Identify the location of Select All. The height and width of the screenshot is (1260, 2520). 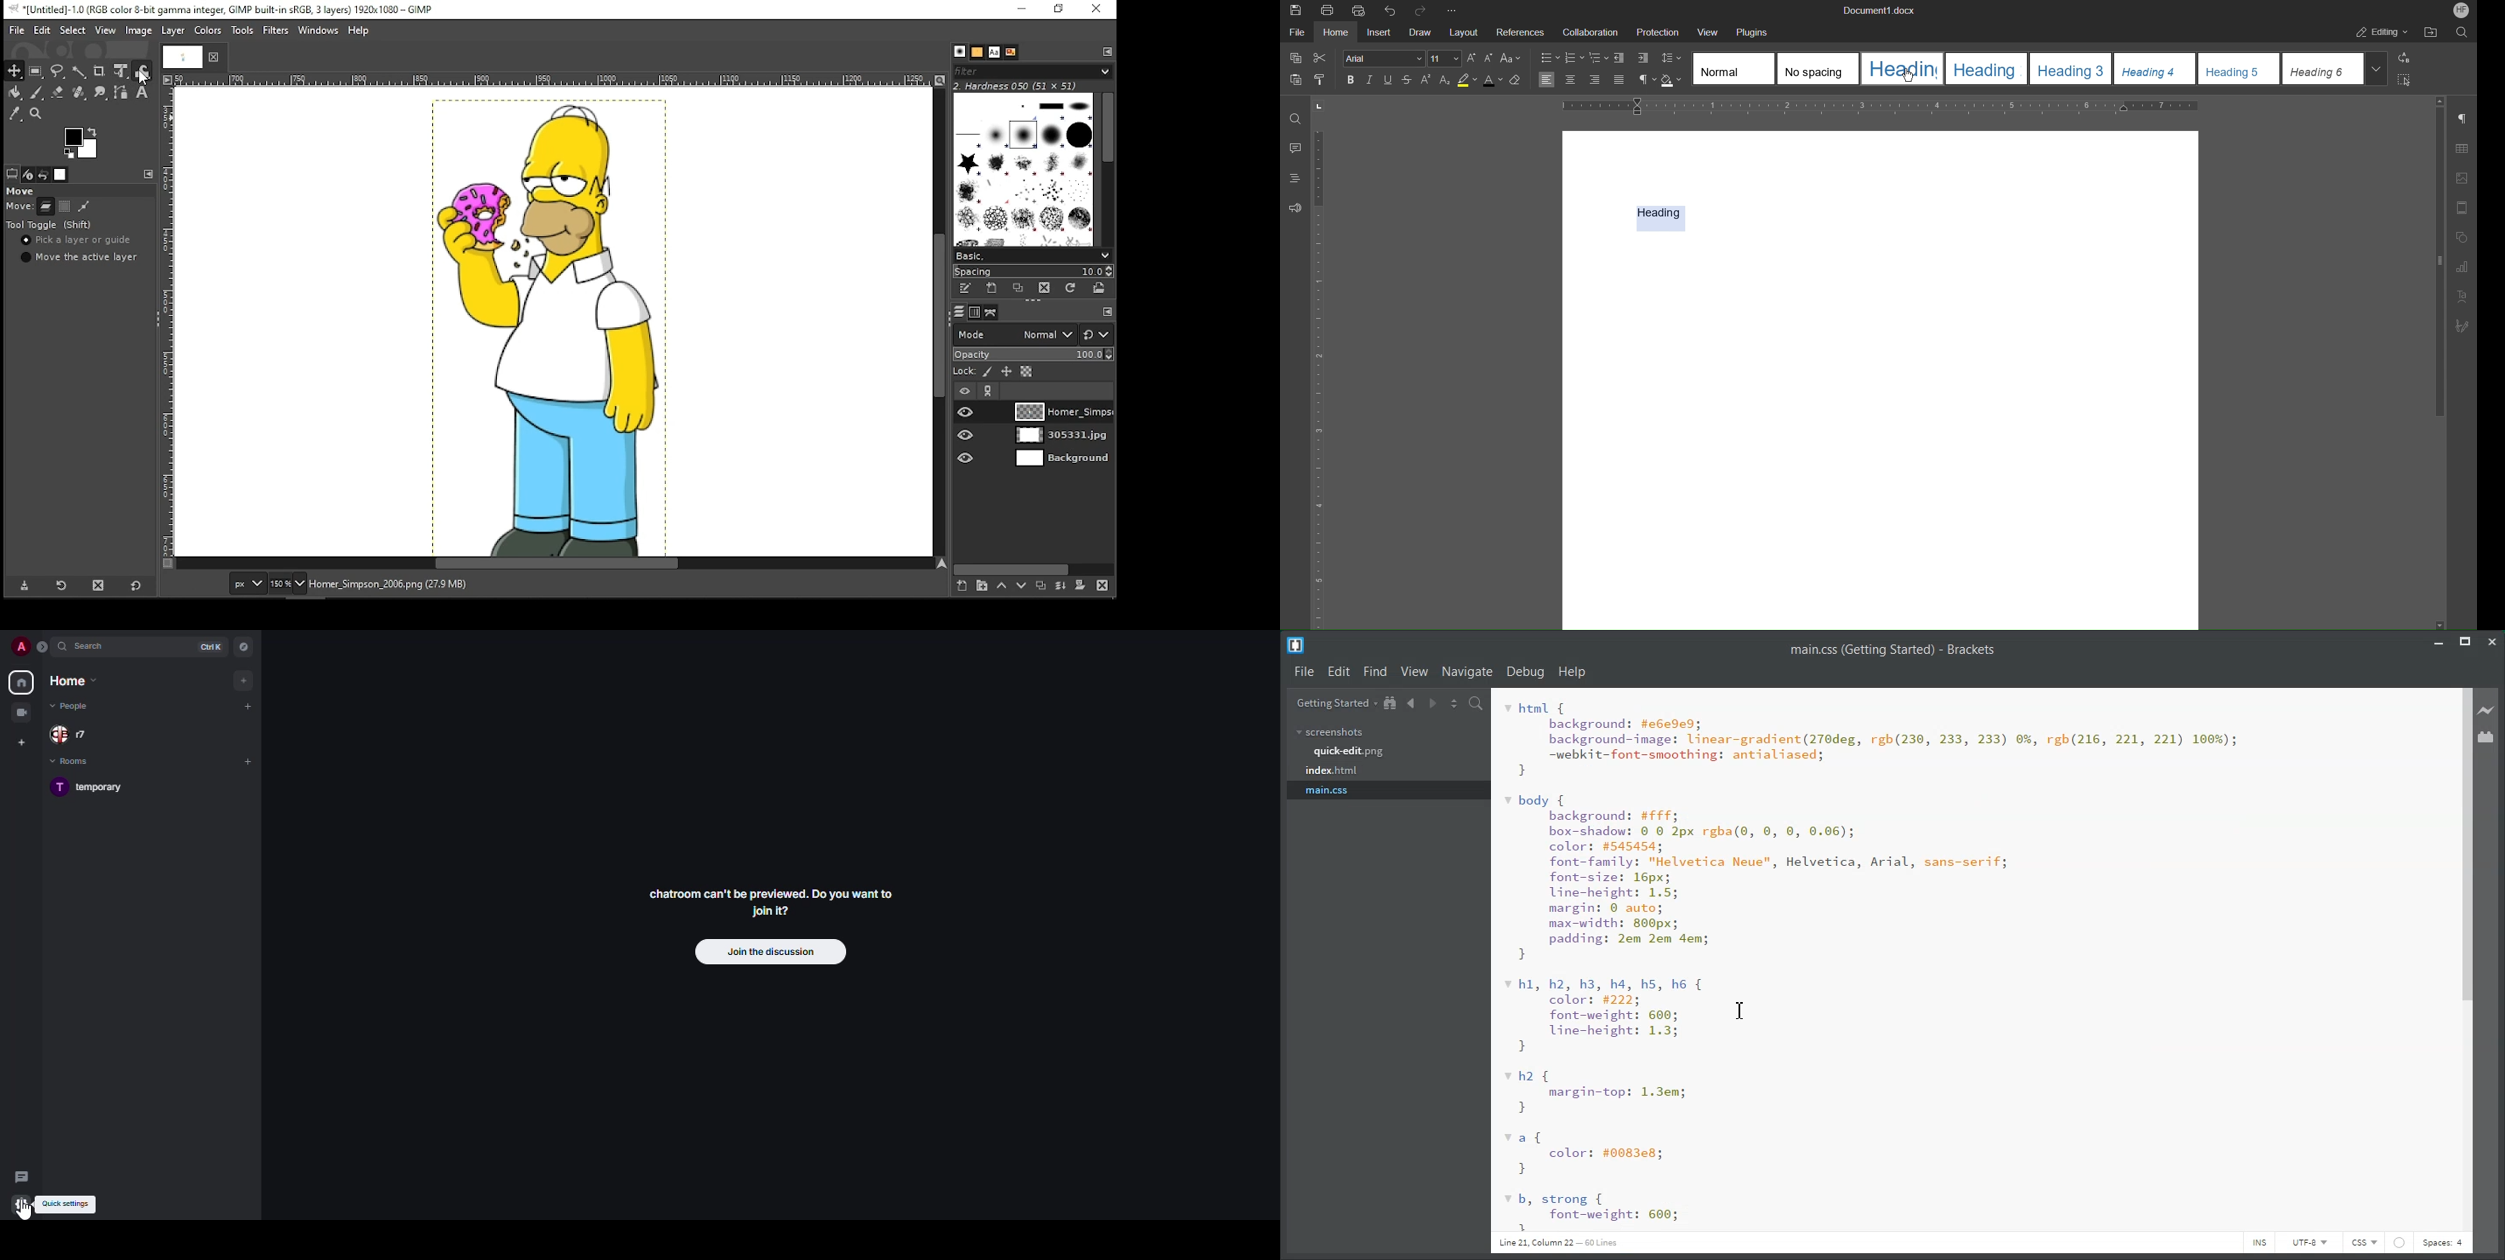
(2408, 80).